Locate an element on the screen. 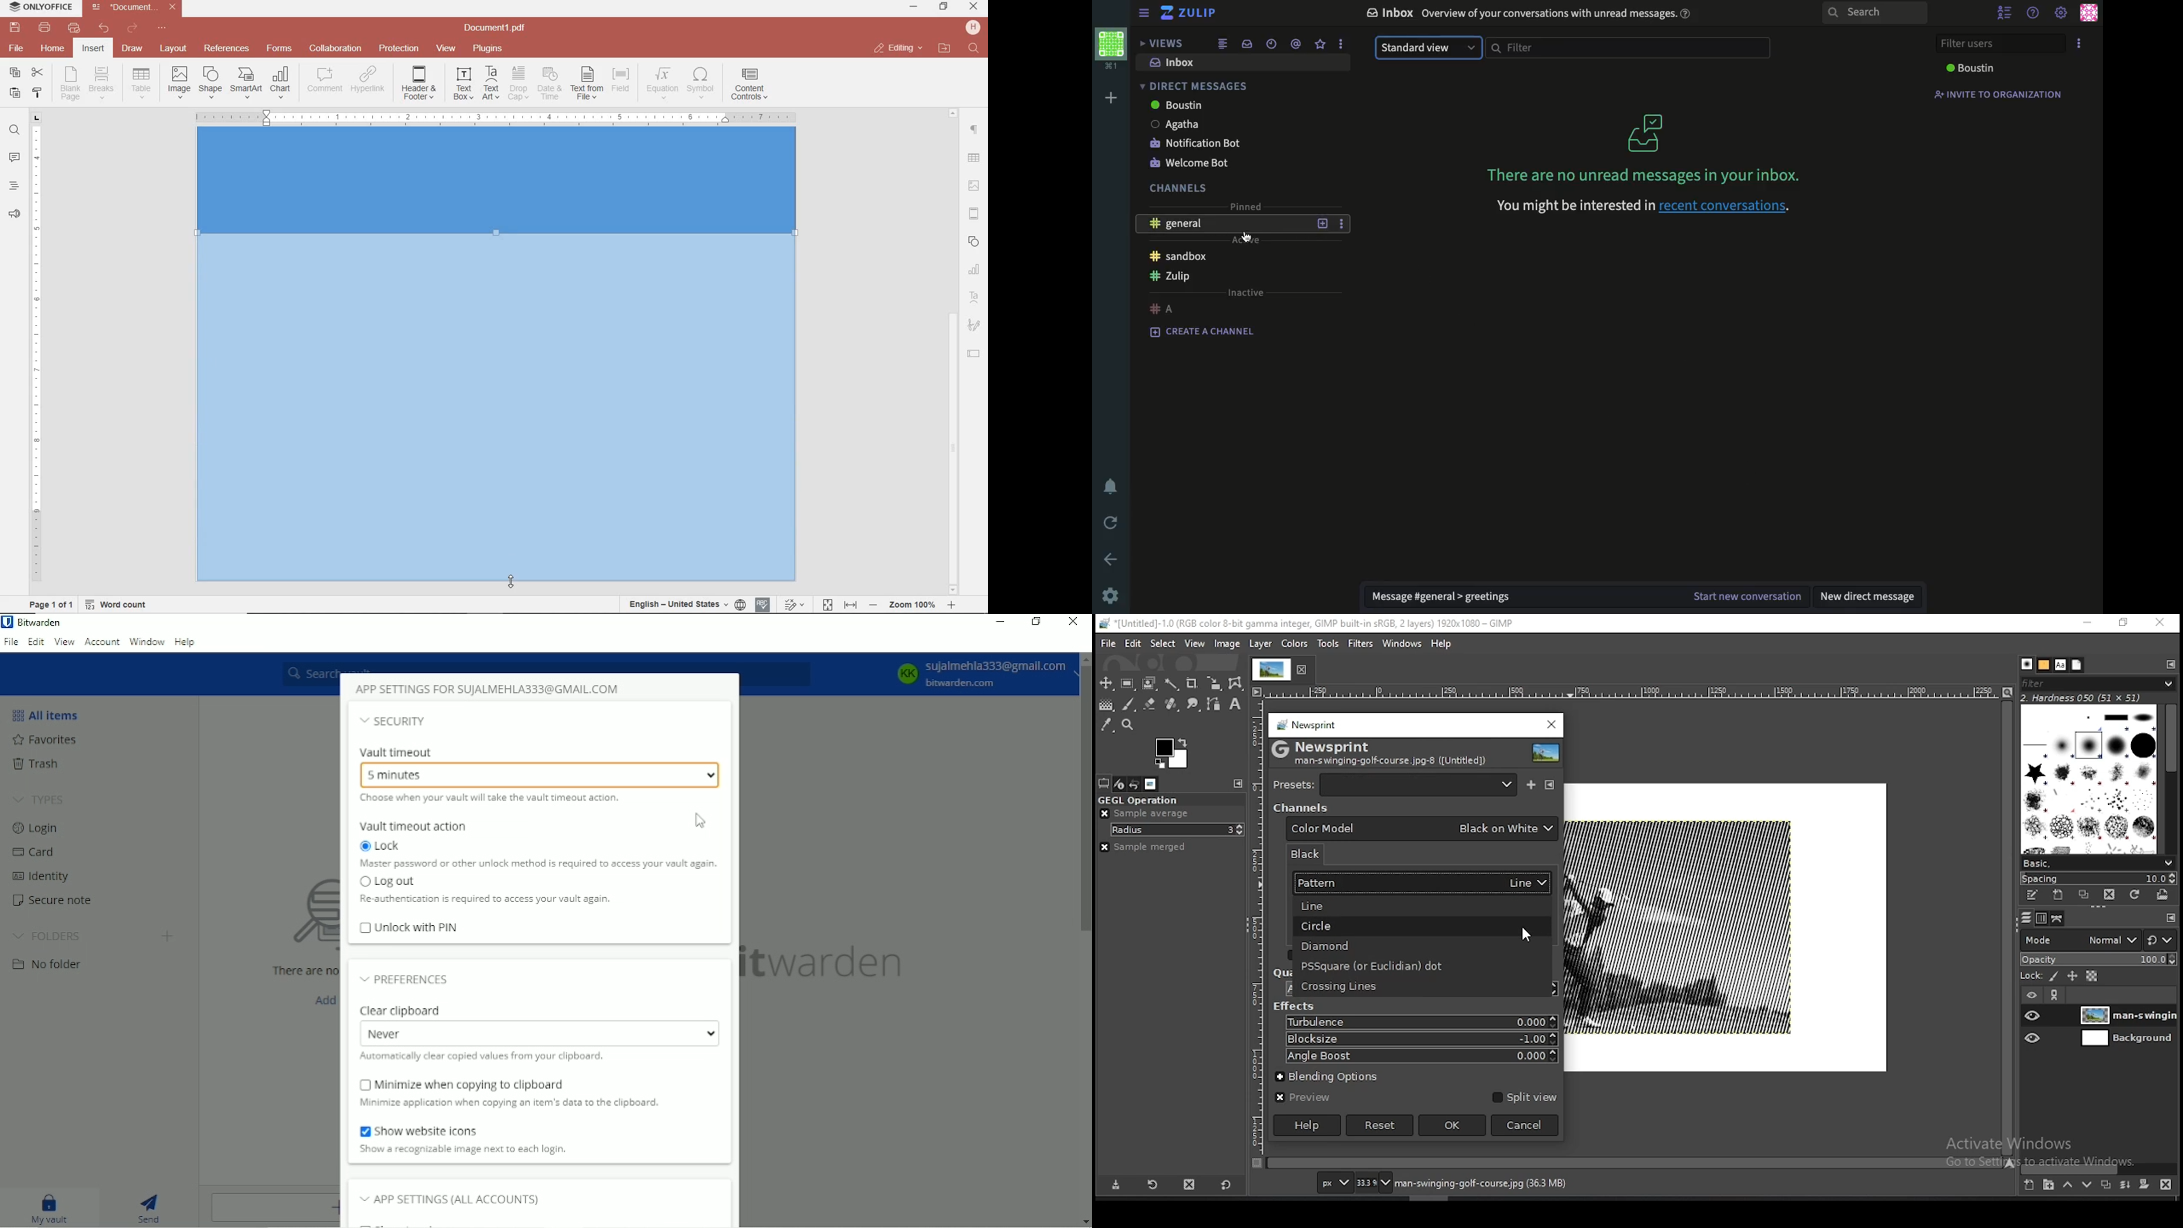  INSERT FIELD is located at coordinates (622, 80).